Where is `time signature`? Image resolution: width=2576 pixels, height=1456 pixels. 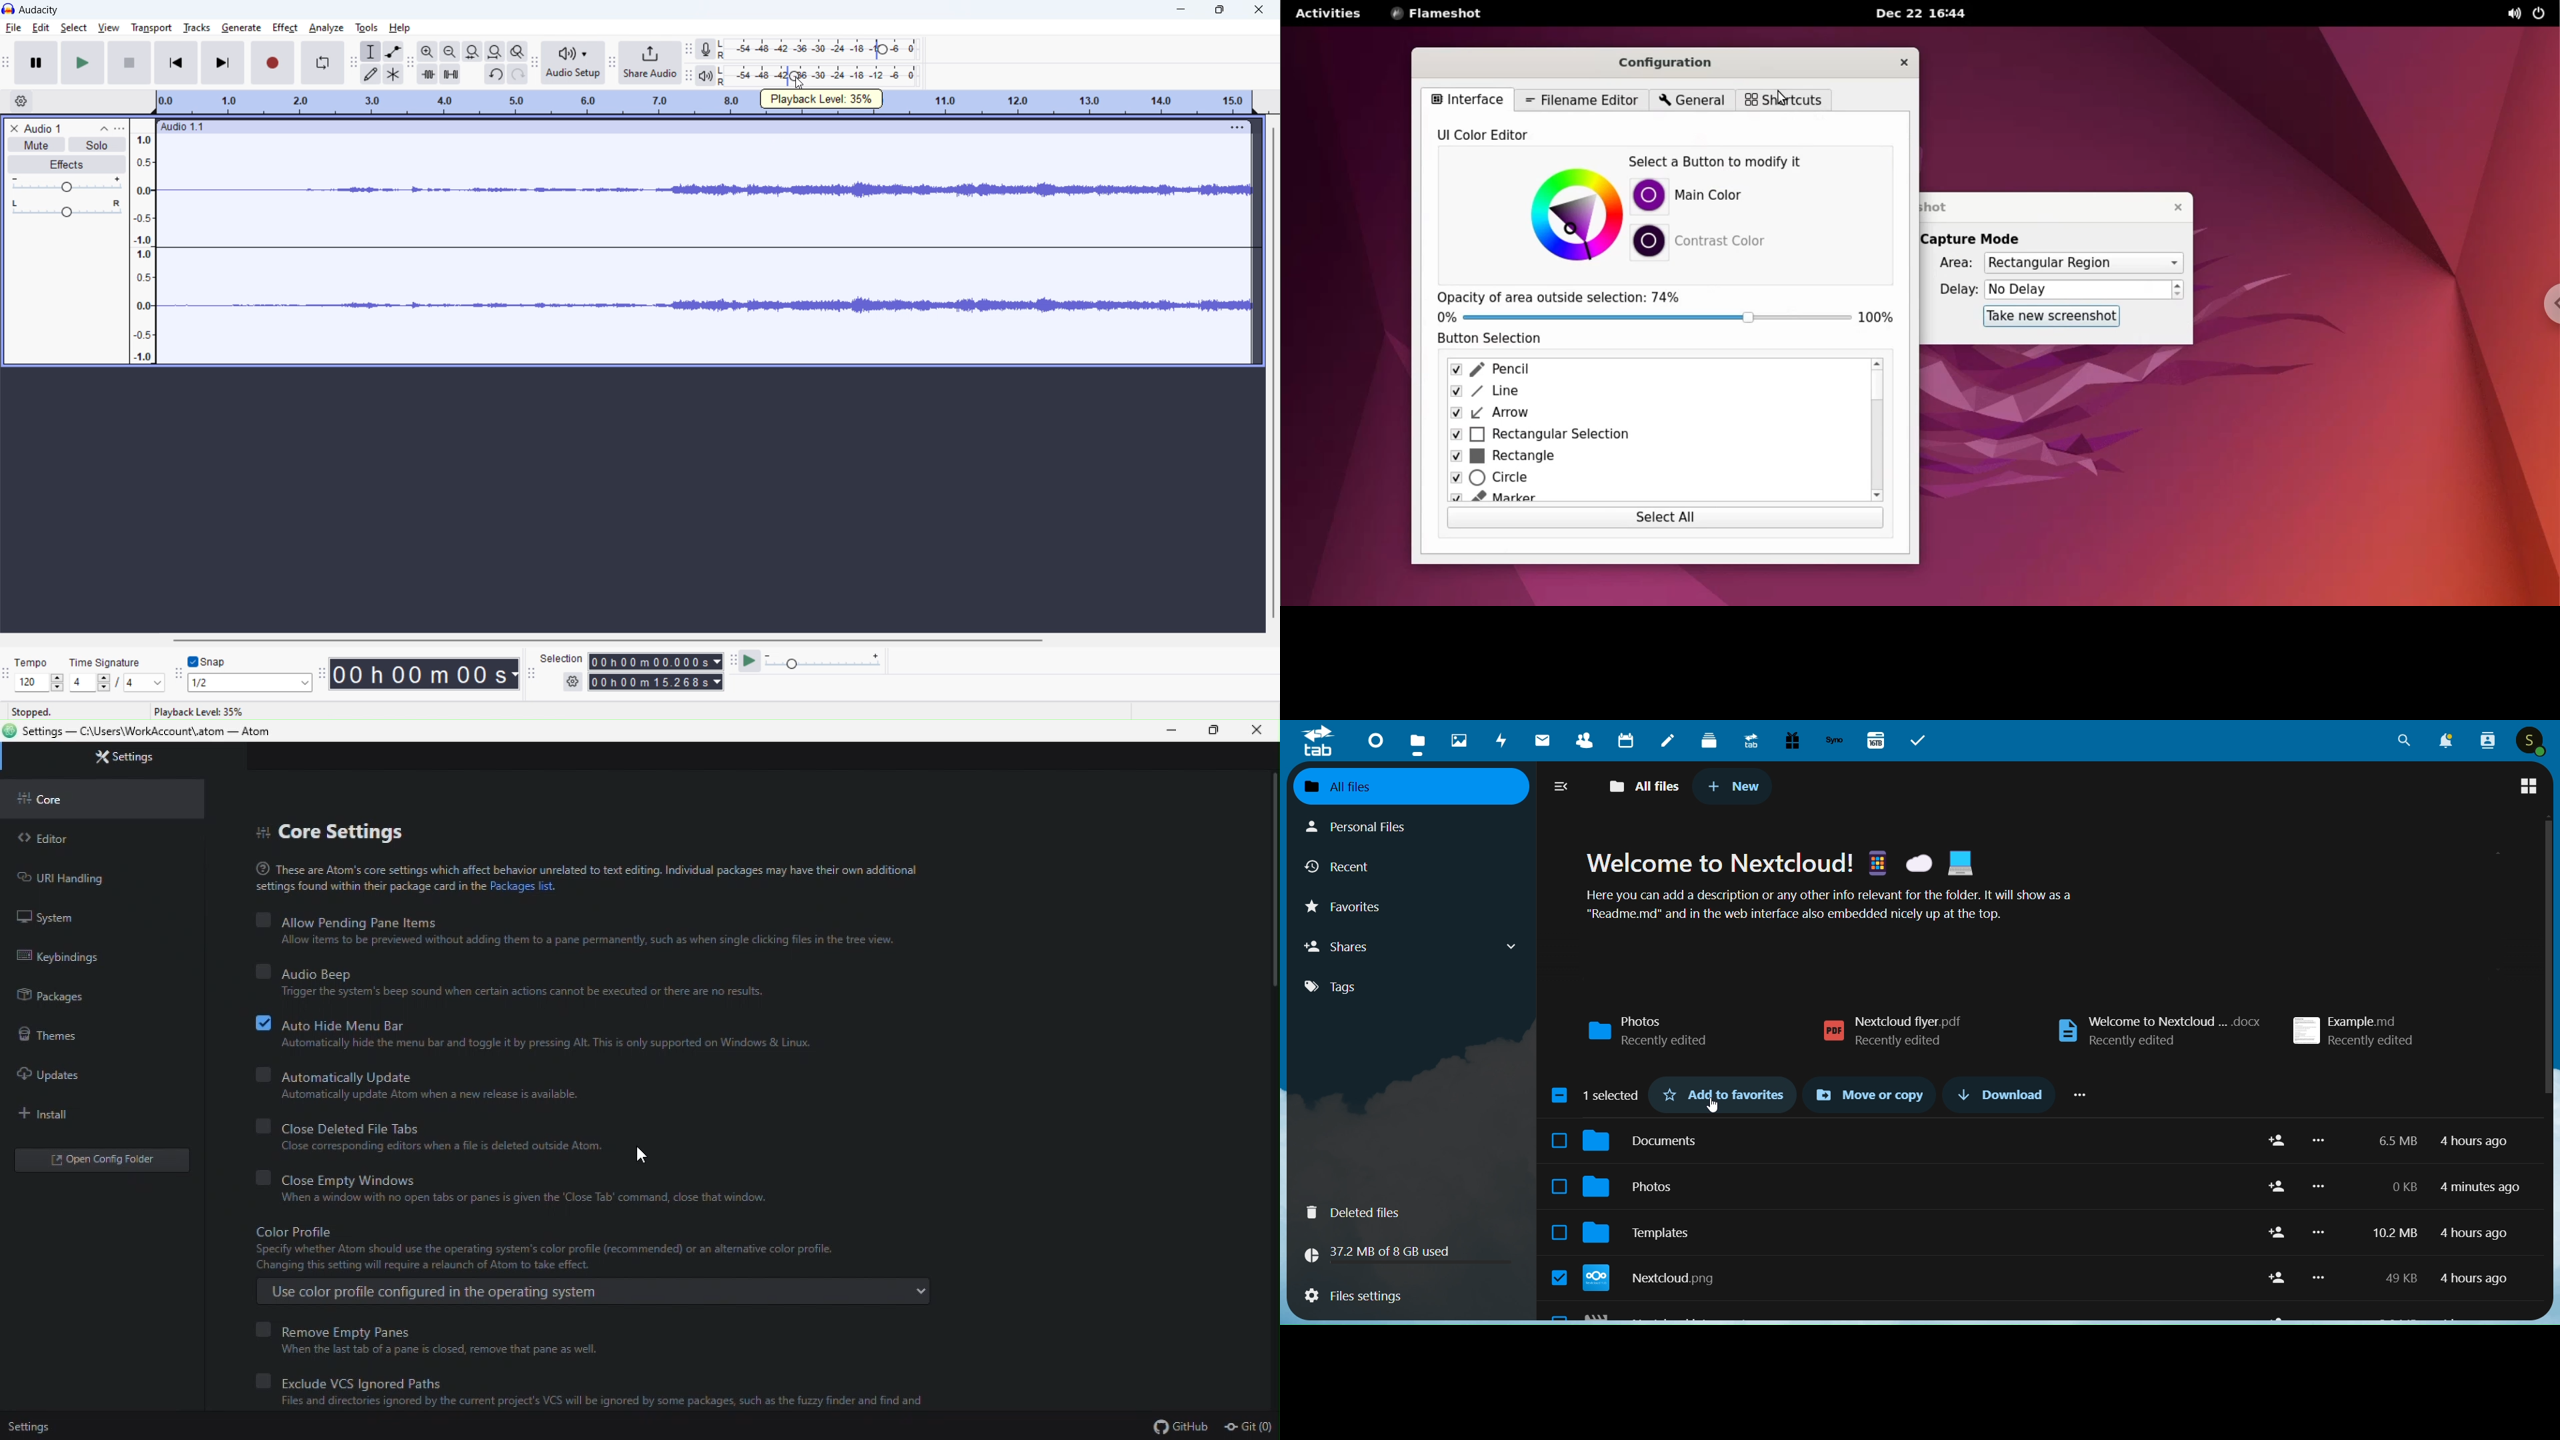
time signature is located at coordinates (117, 682).